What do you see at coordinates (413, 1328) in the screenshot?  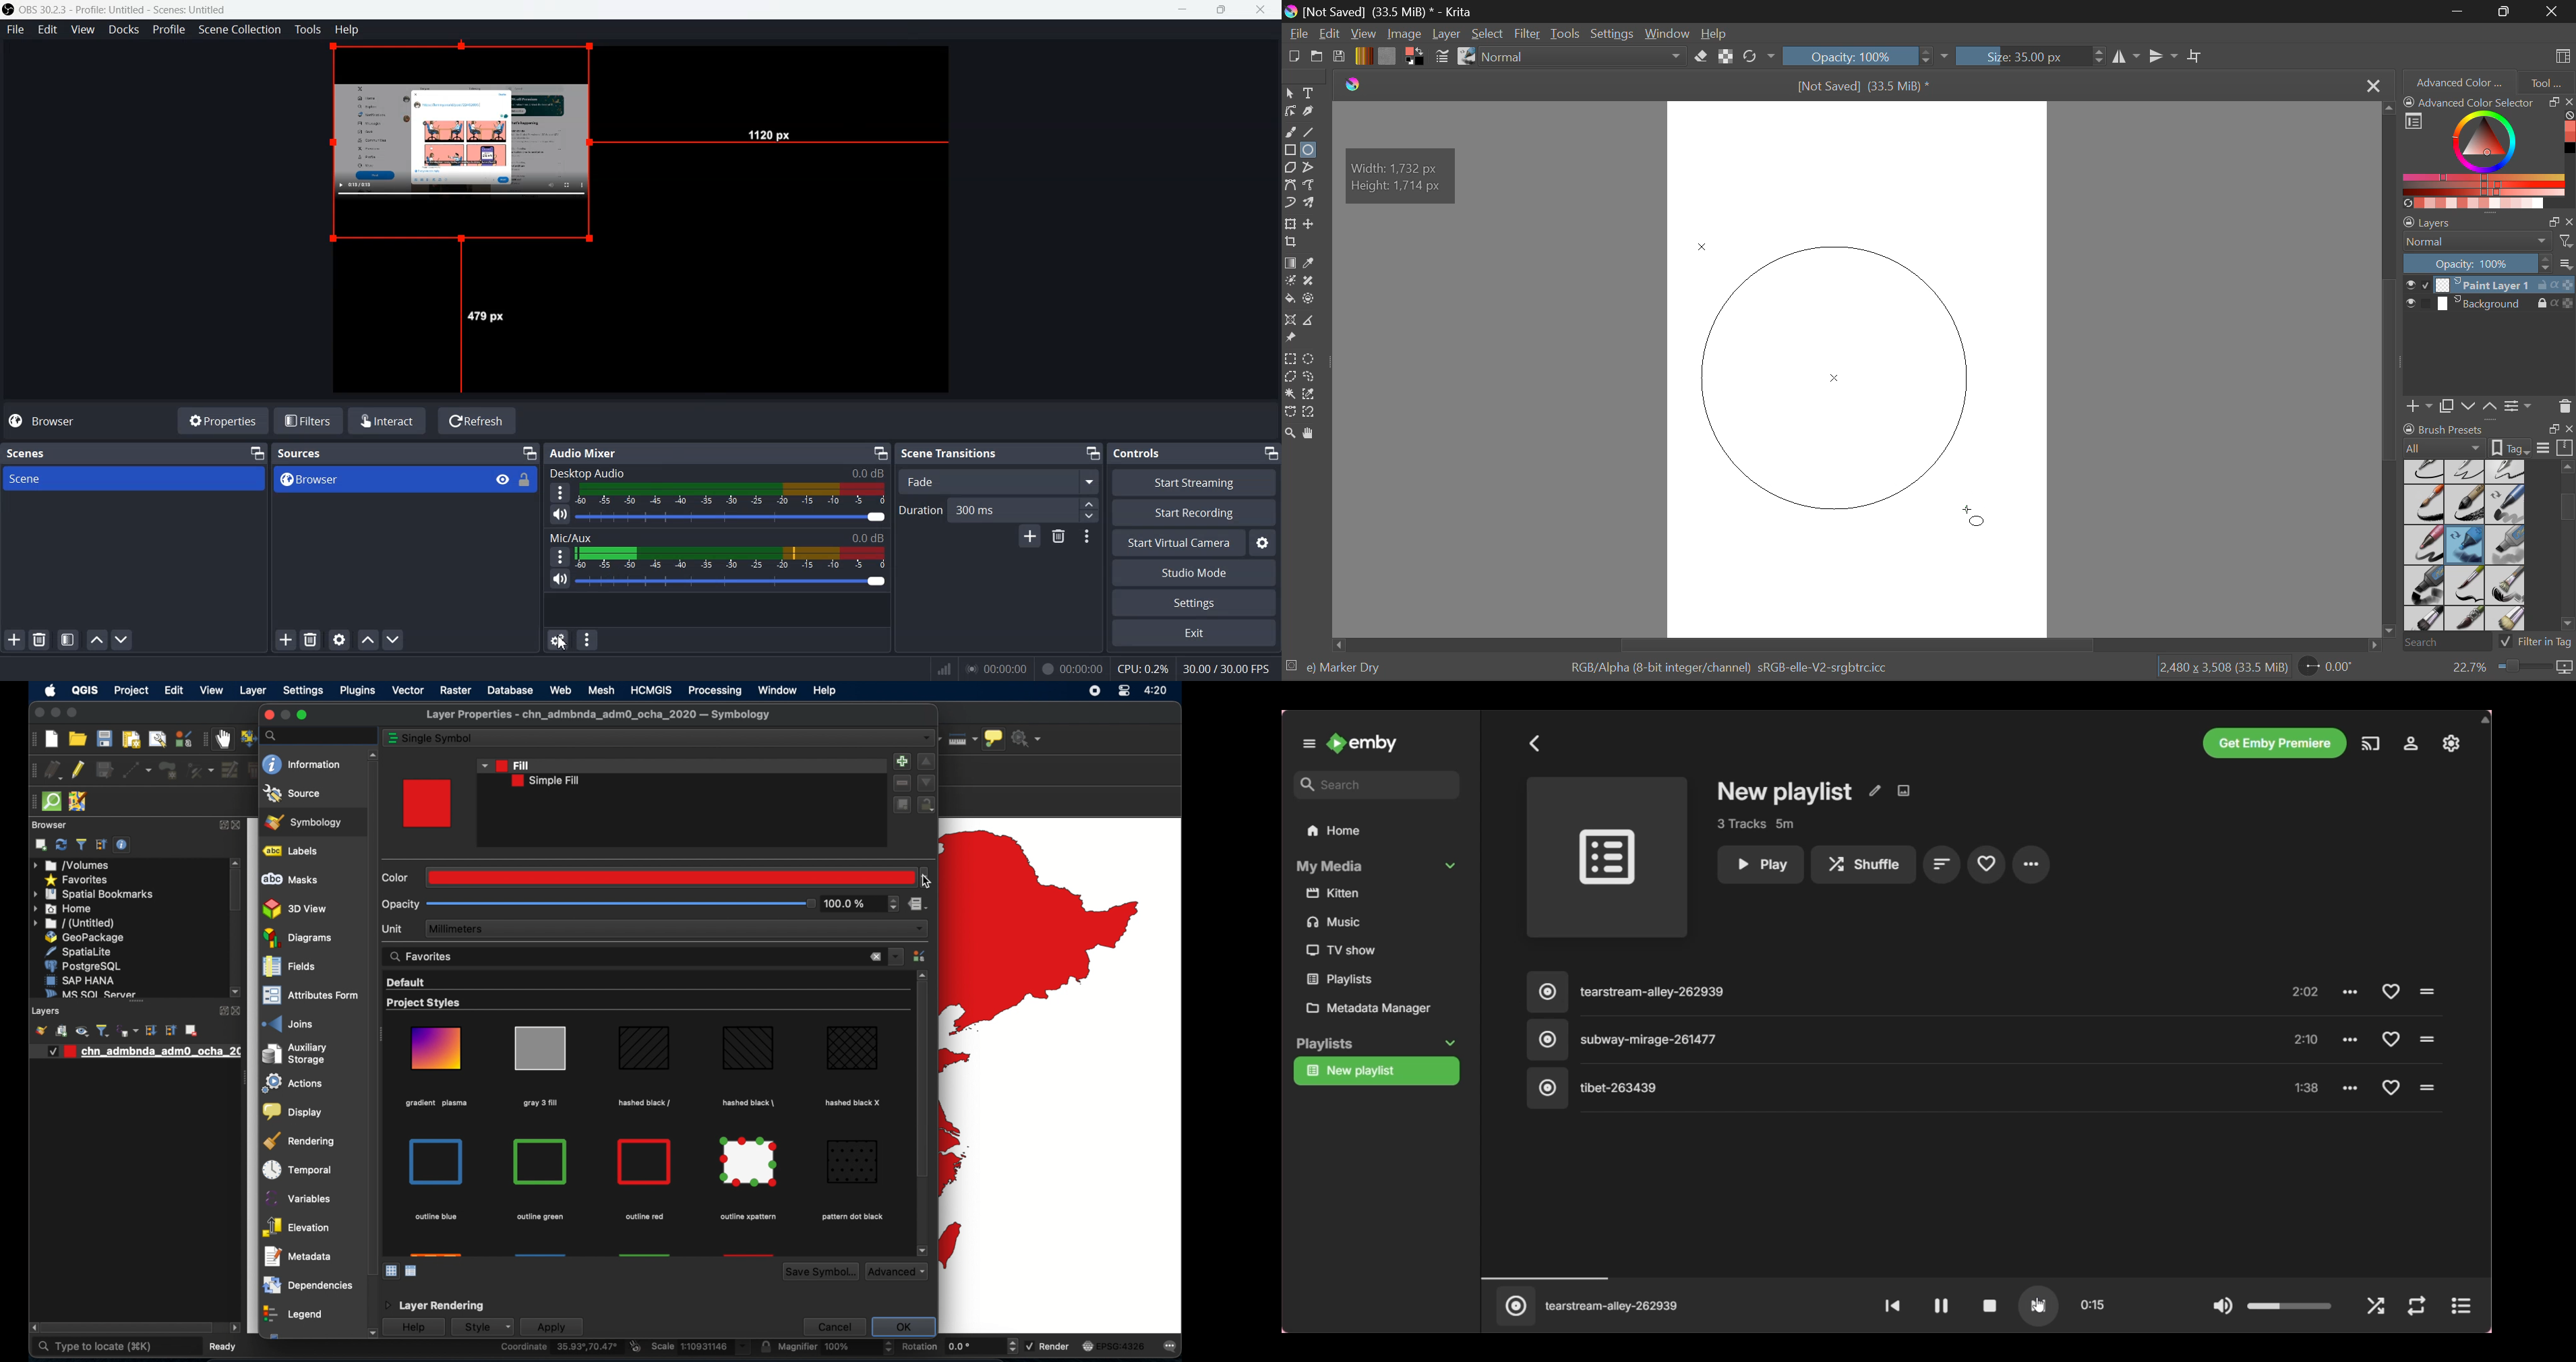 I see `help` at bounding box center [413, 1328].